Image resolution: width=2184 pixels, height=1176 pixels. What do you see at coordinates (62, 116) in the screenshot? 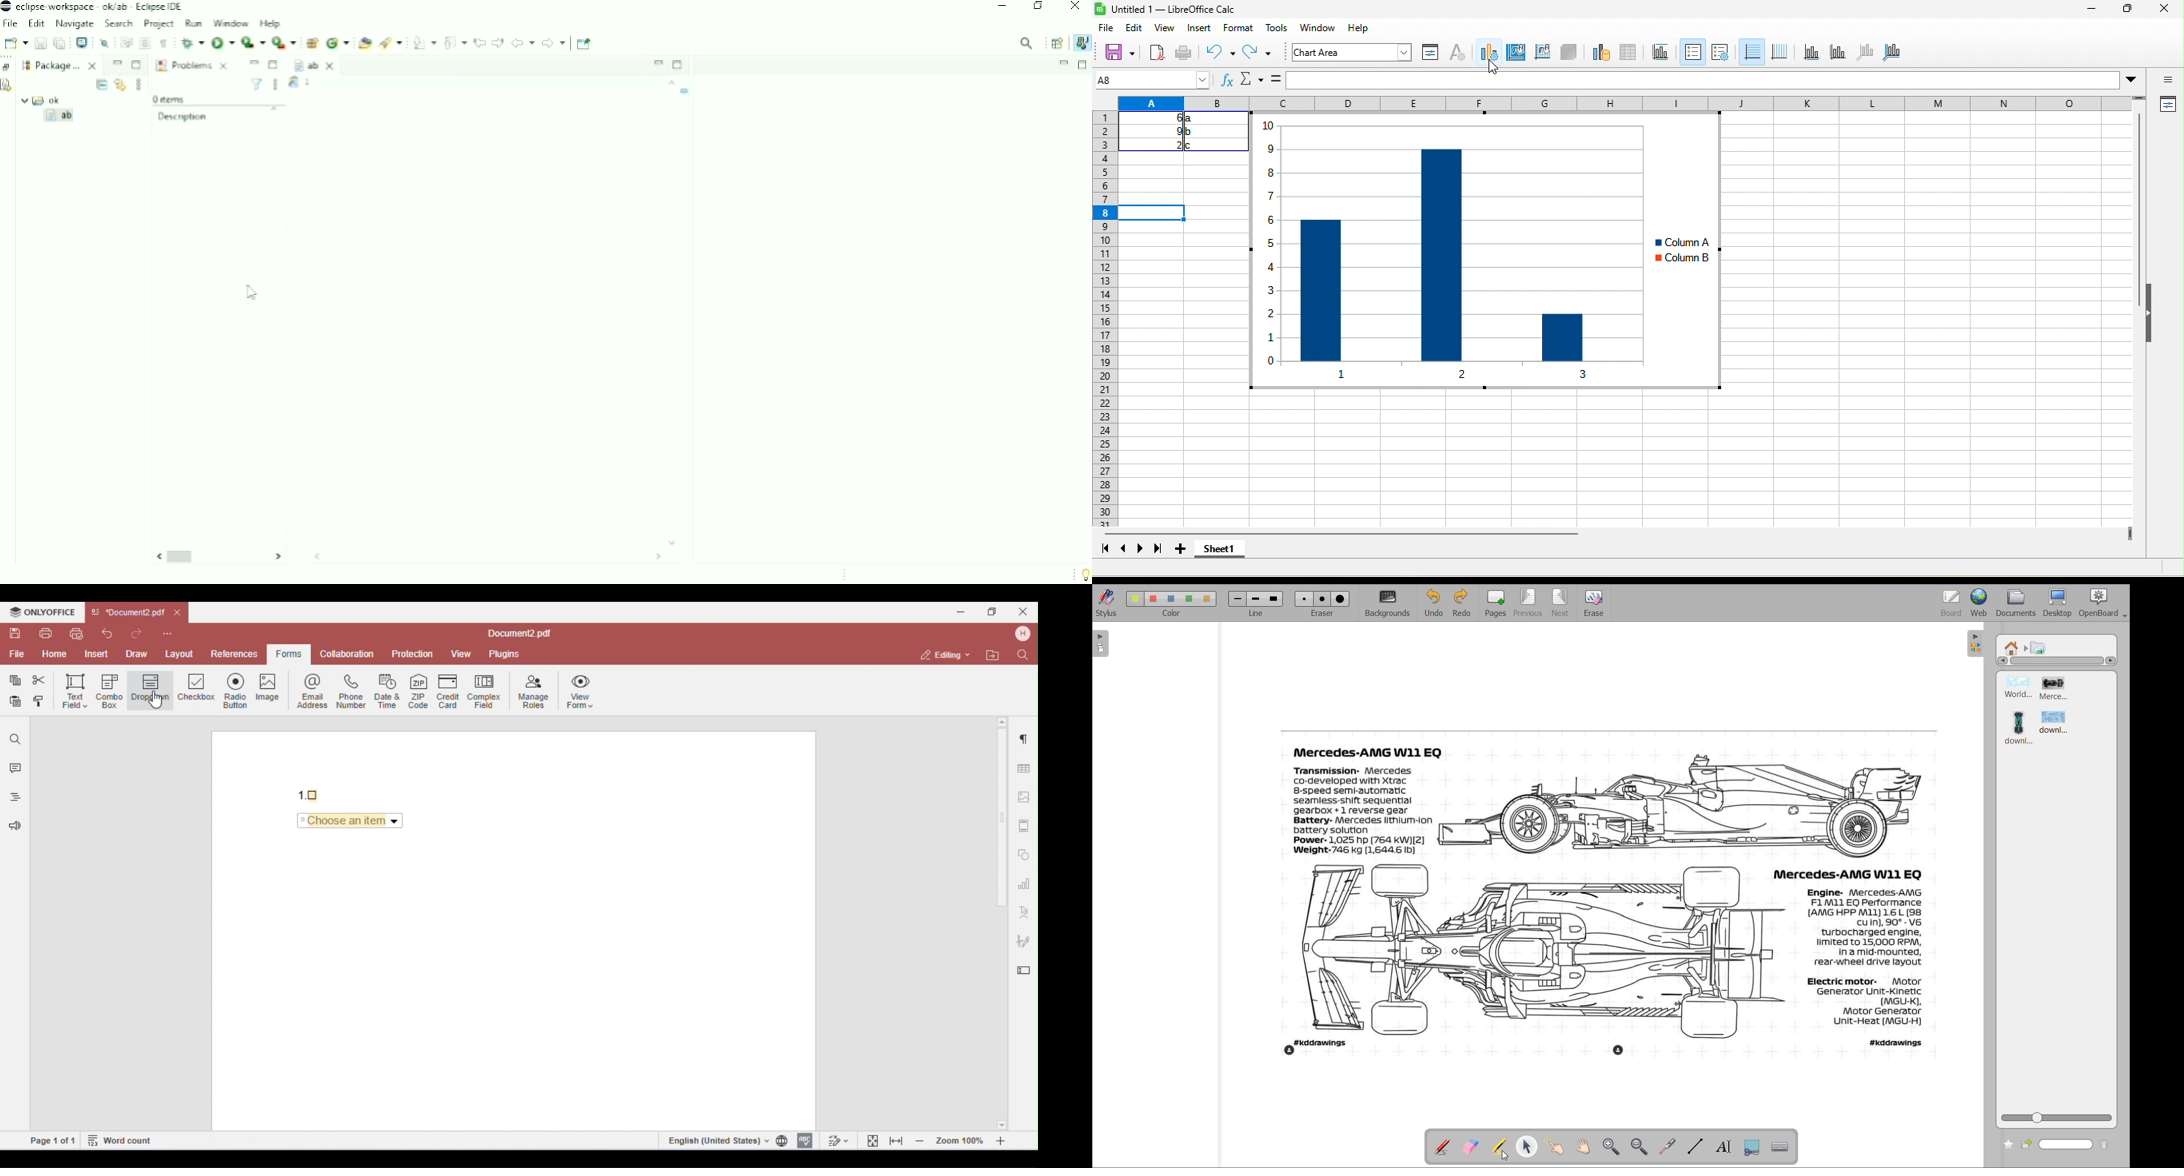
I see `ab` at bounding box center [62, 116].